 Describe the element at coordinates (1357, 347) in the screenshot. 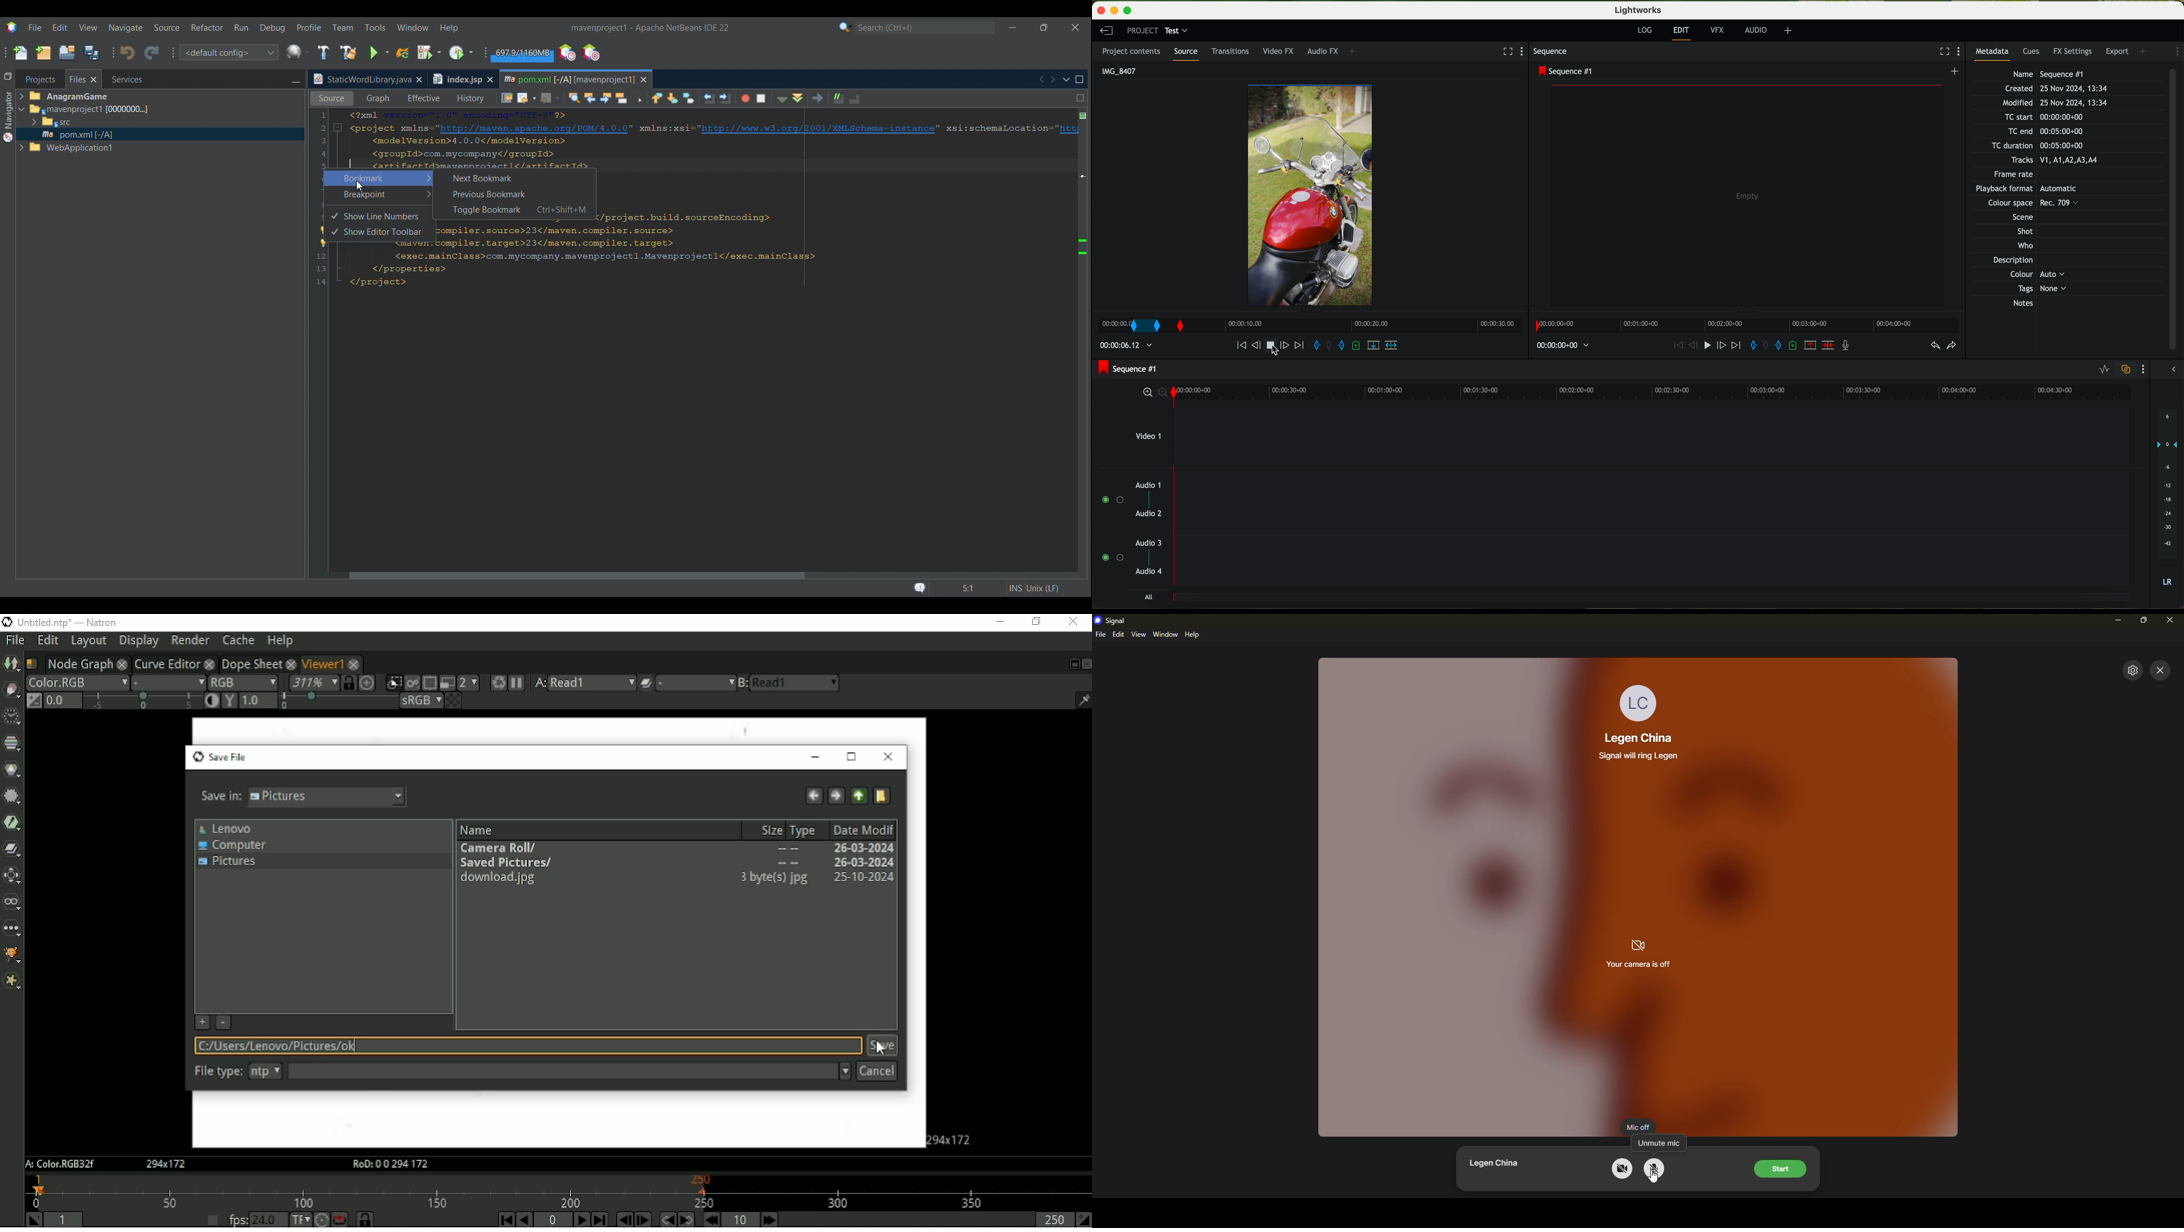

I see `add a cue at the current position` at that location.